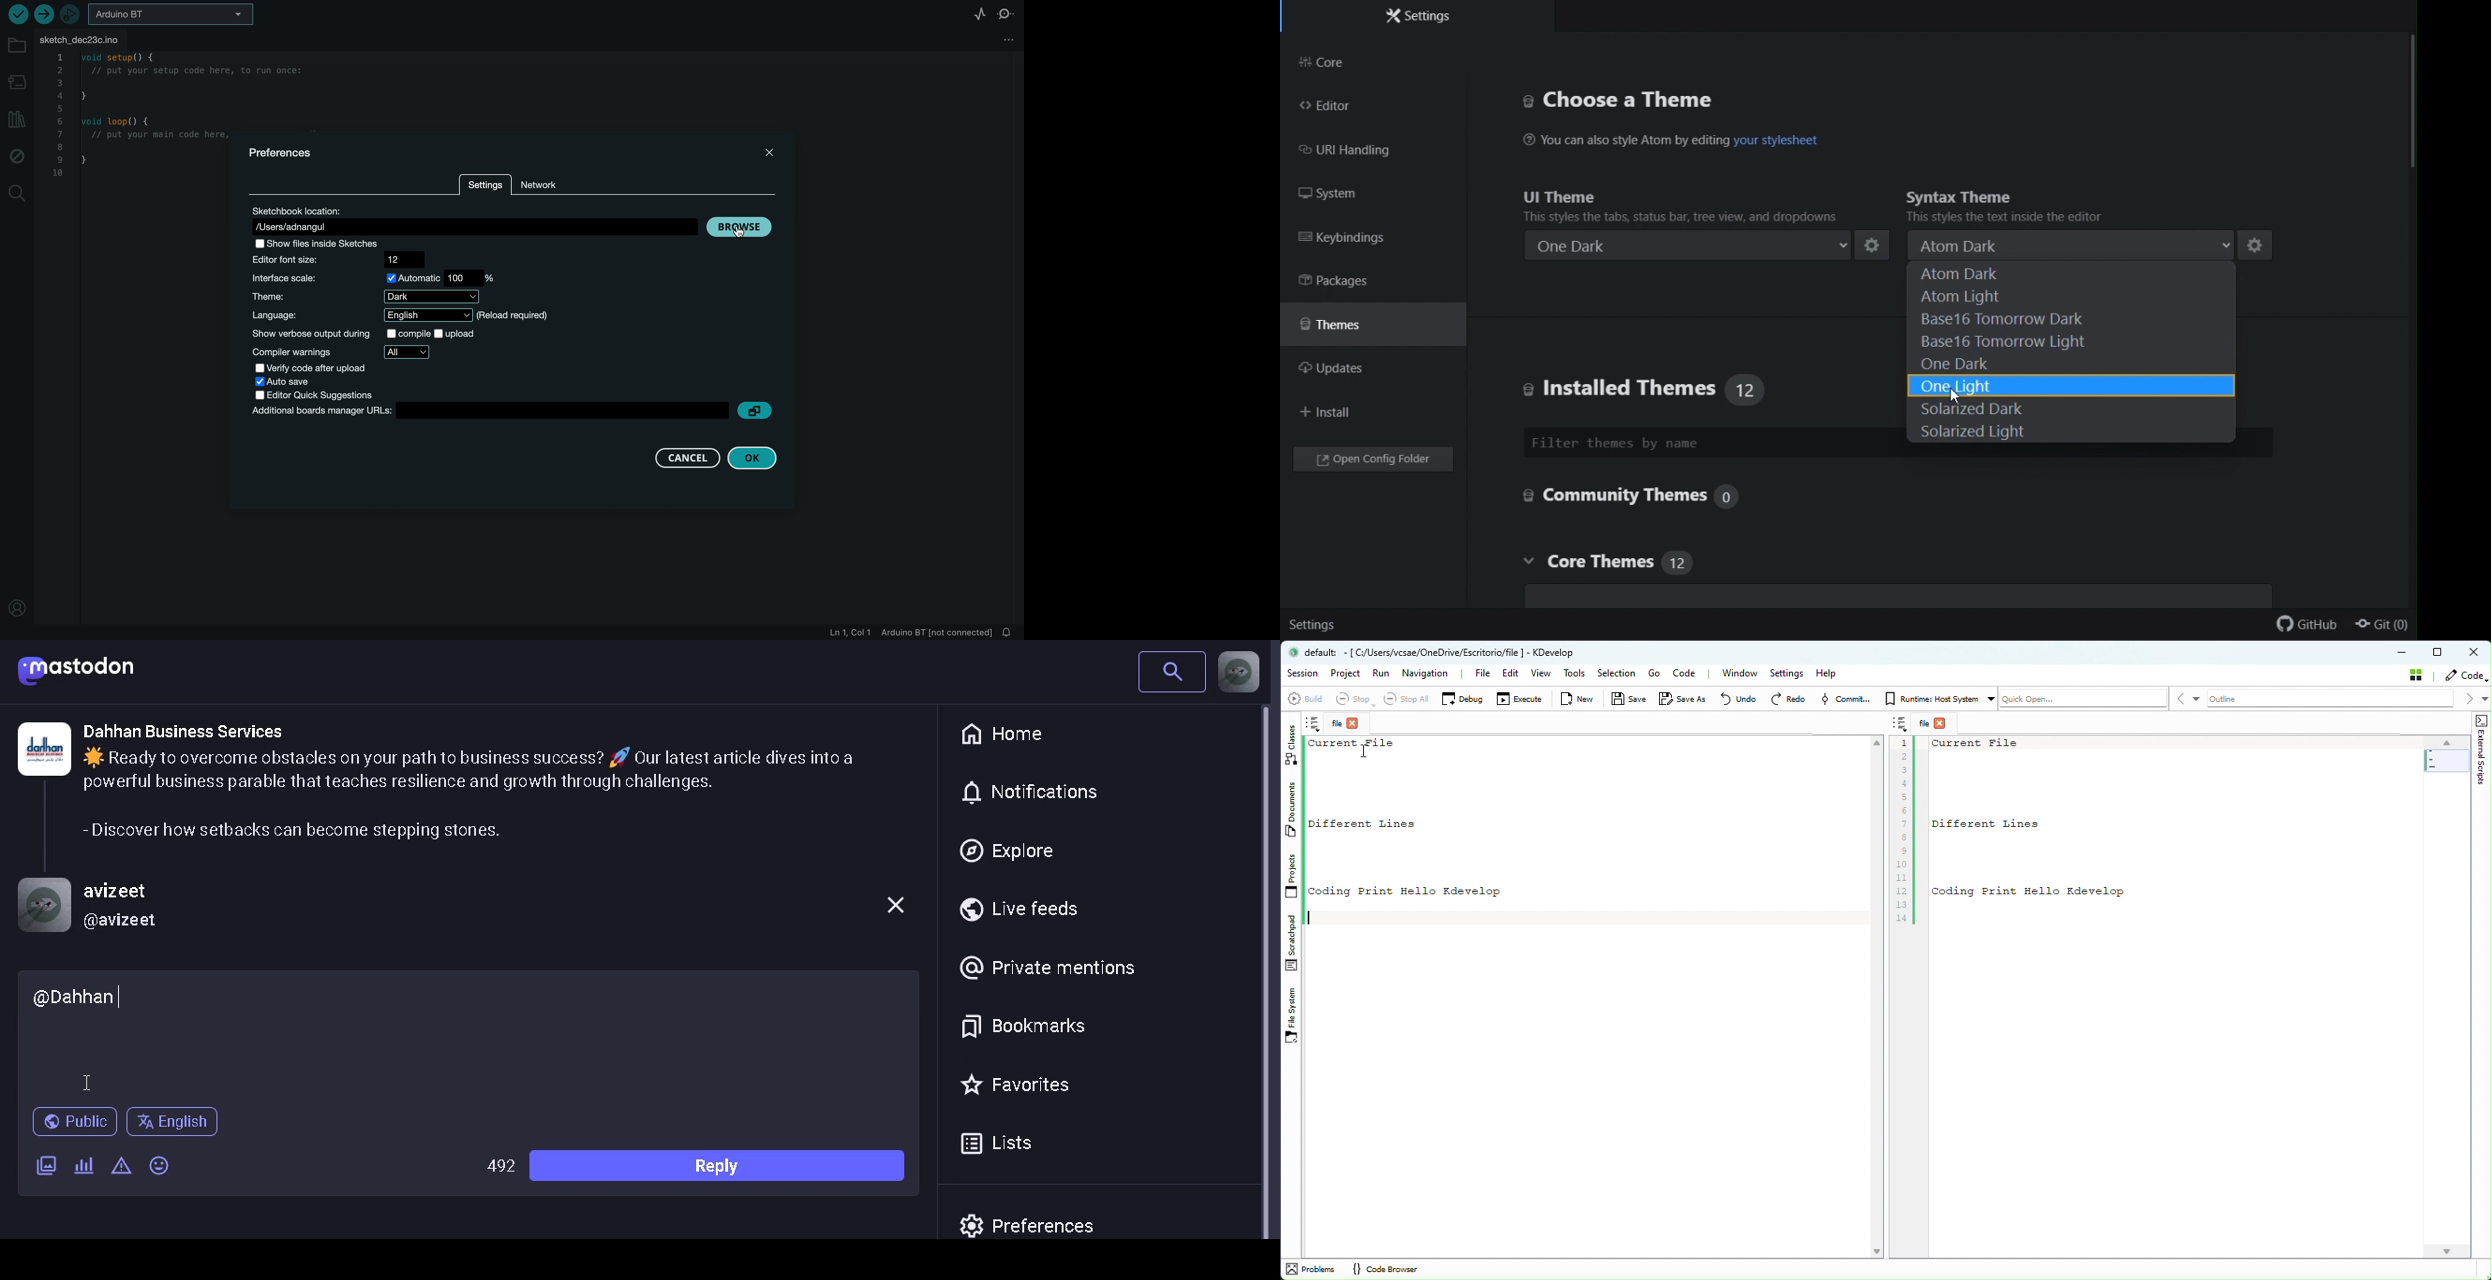 This screenshot has height=1288, width=2492. I want to click on Scrollbar, so click(1273, 974).